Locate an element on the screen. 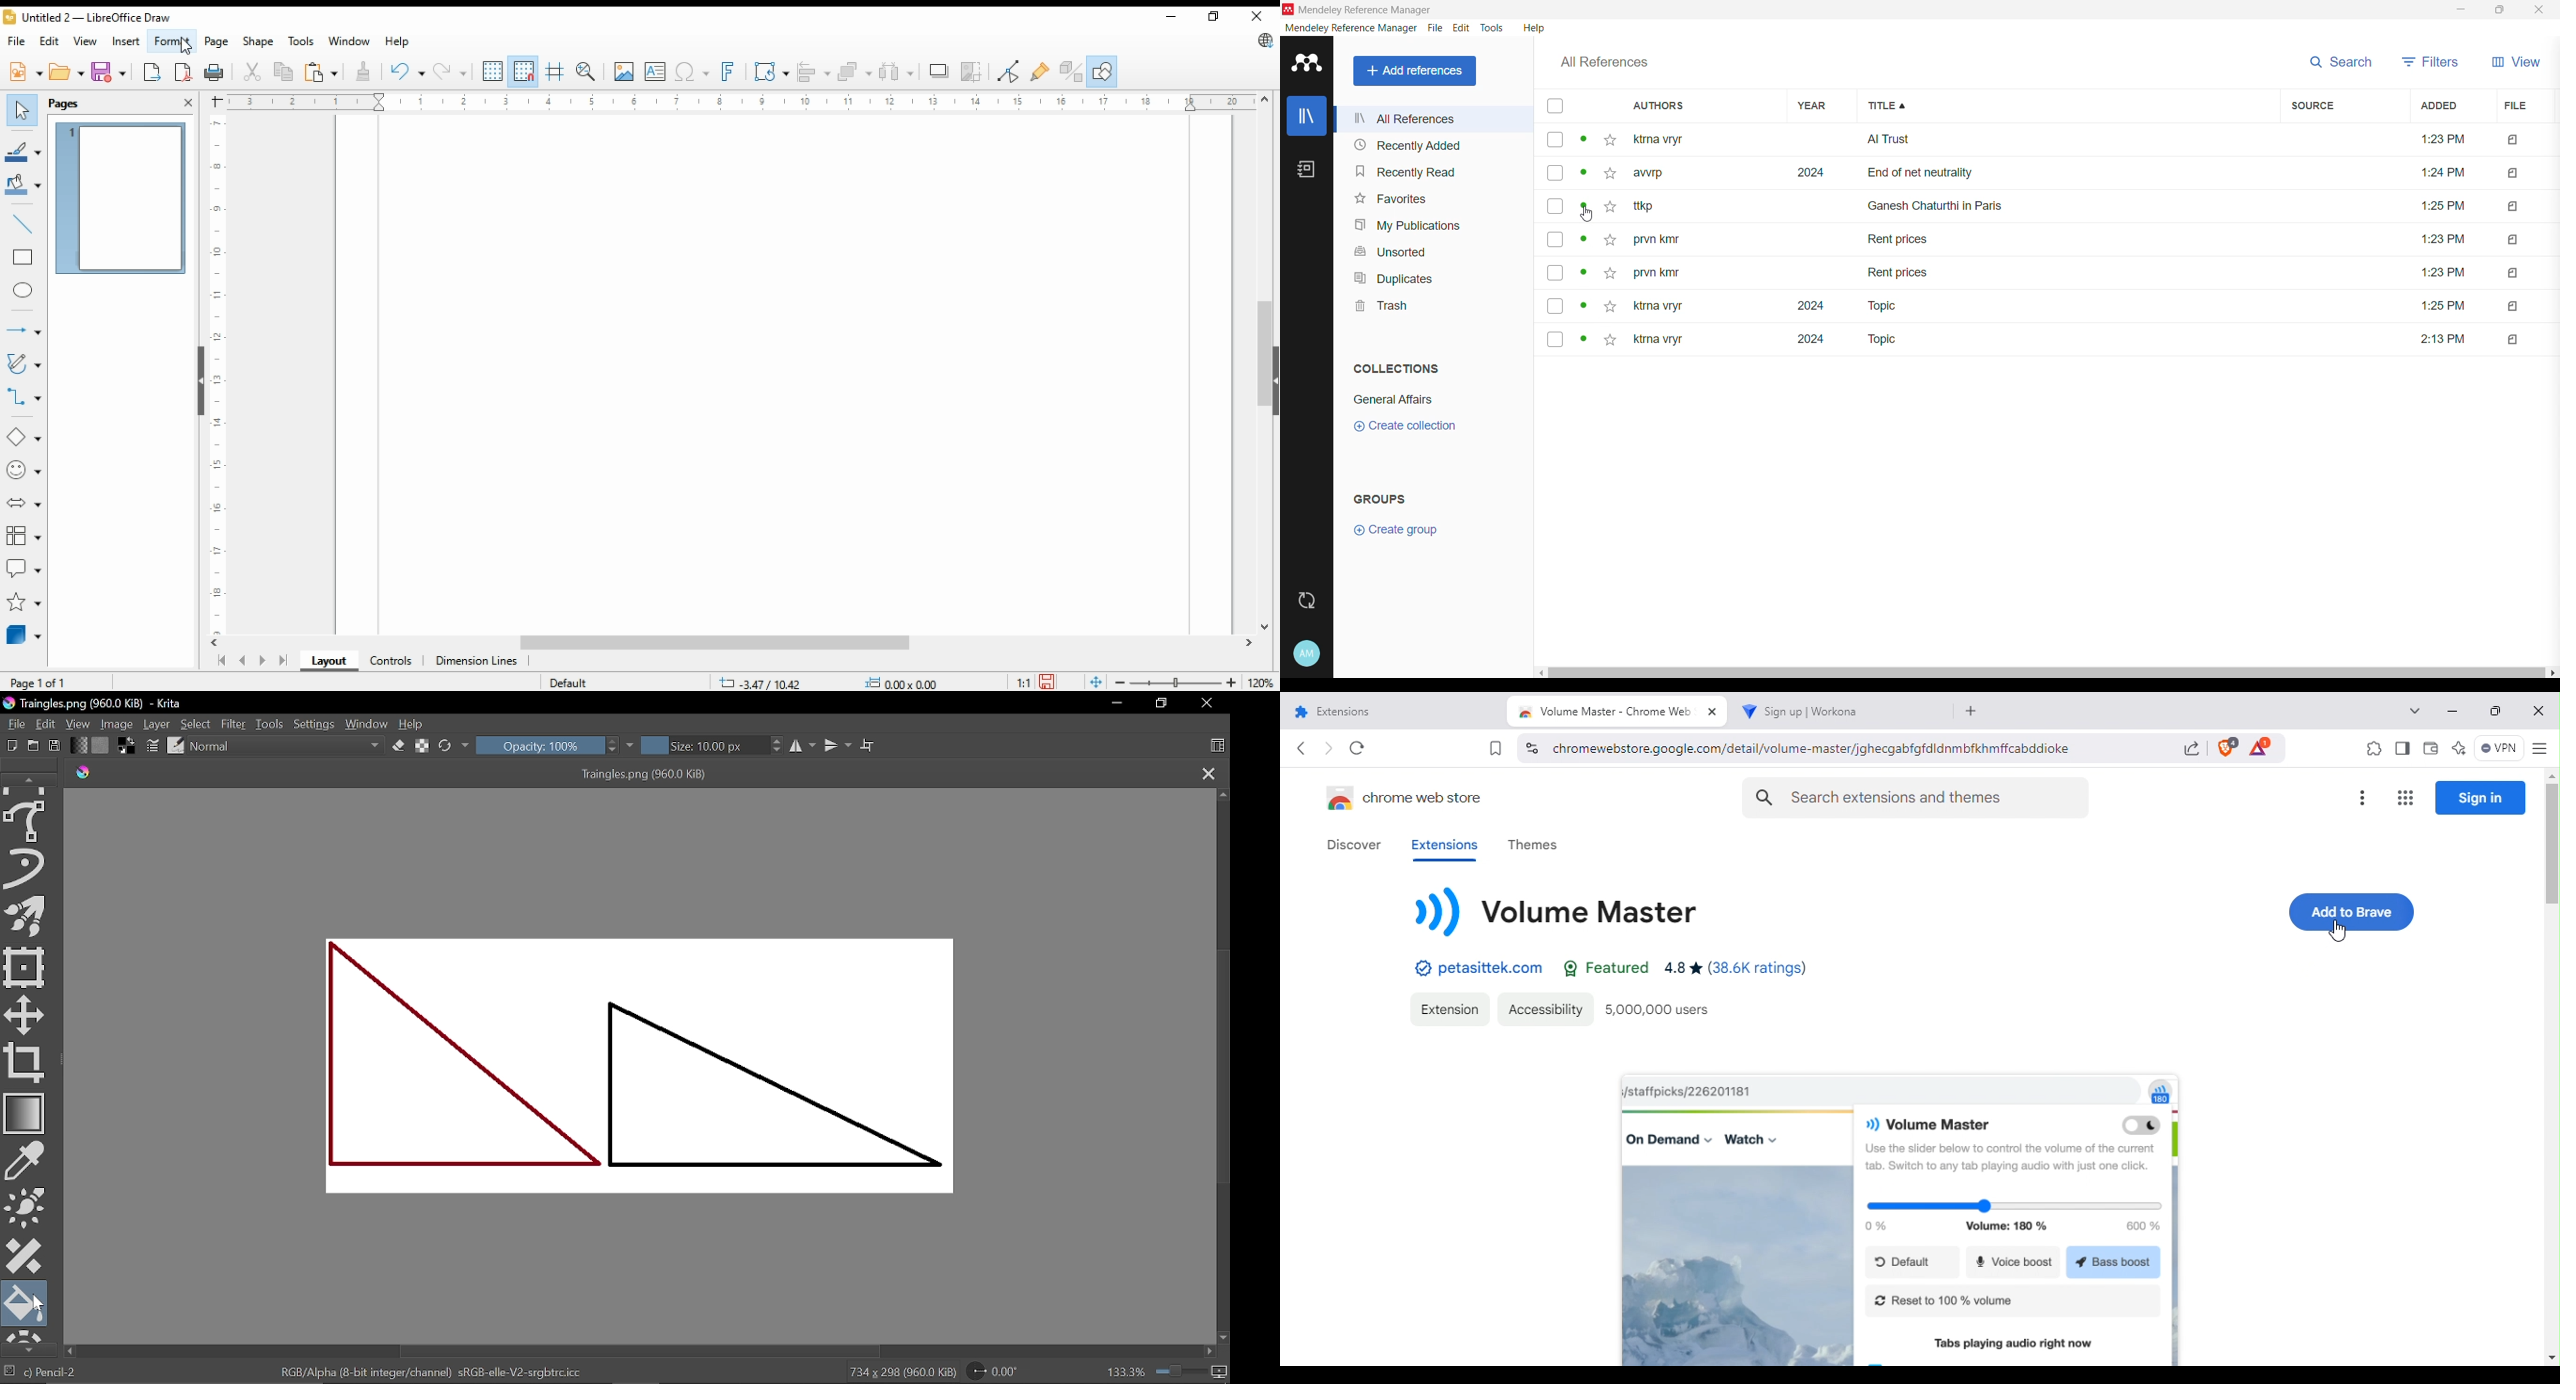 This screenshot has height=1400, width=2576. minimize is located at coordinates (1174, 13).